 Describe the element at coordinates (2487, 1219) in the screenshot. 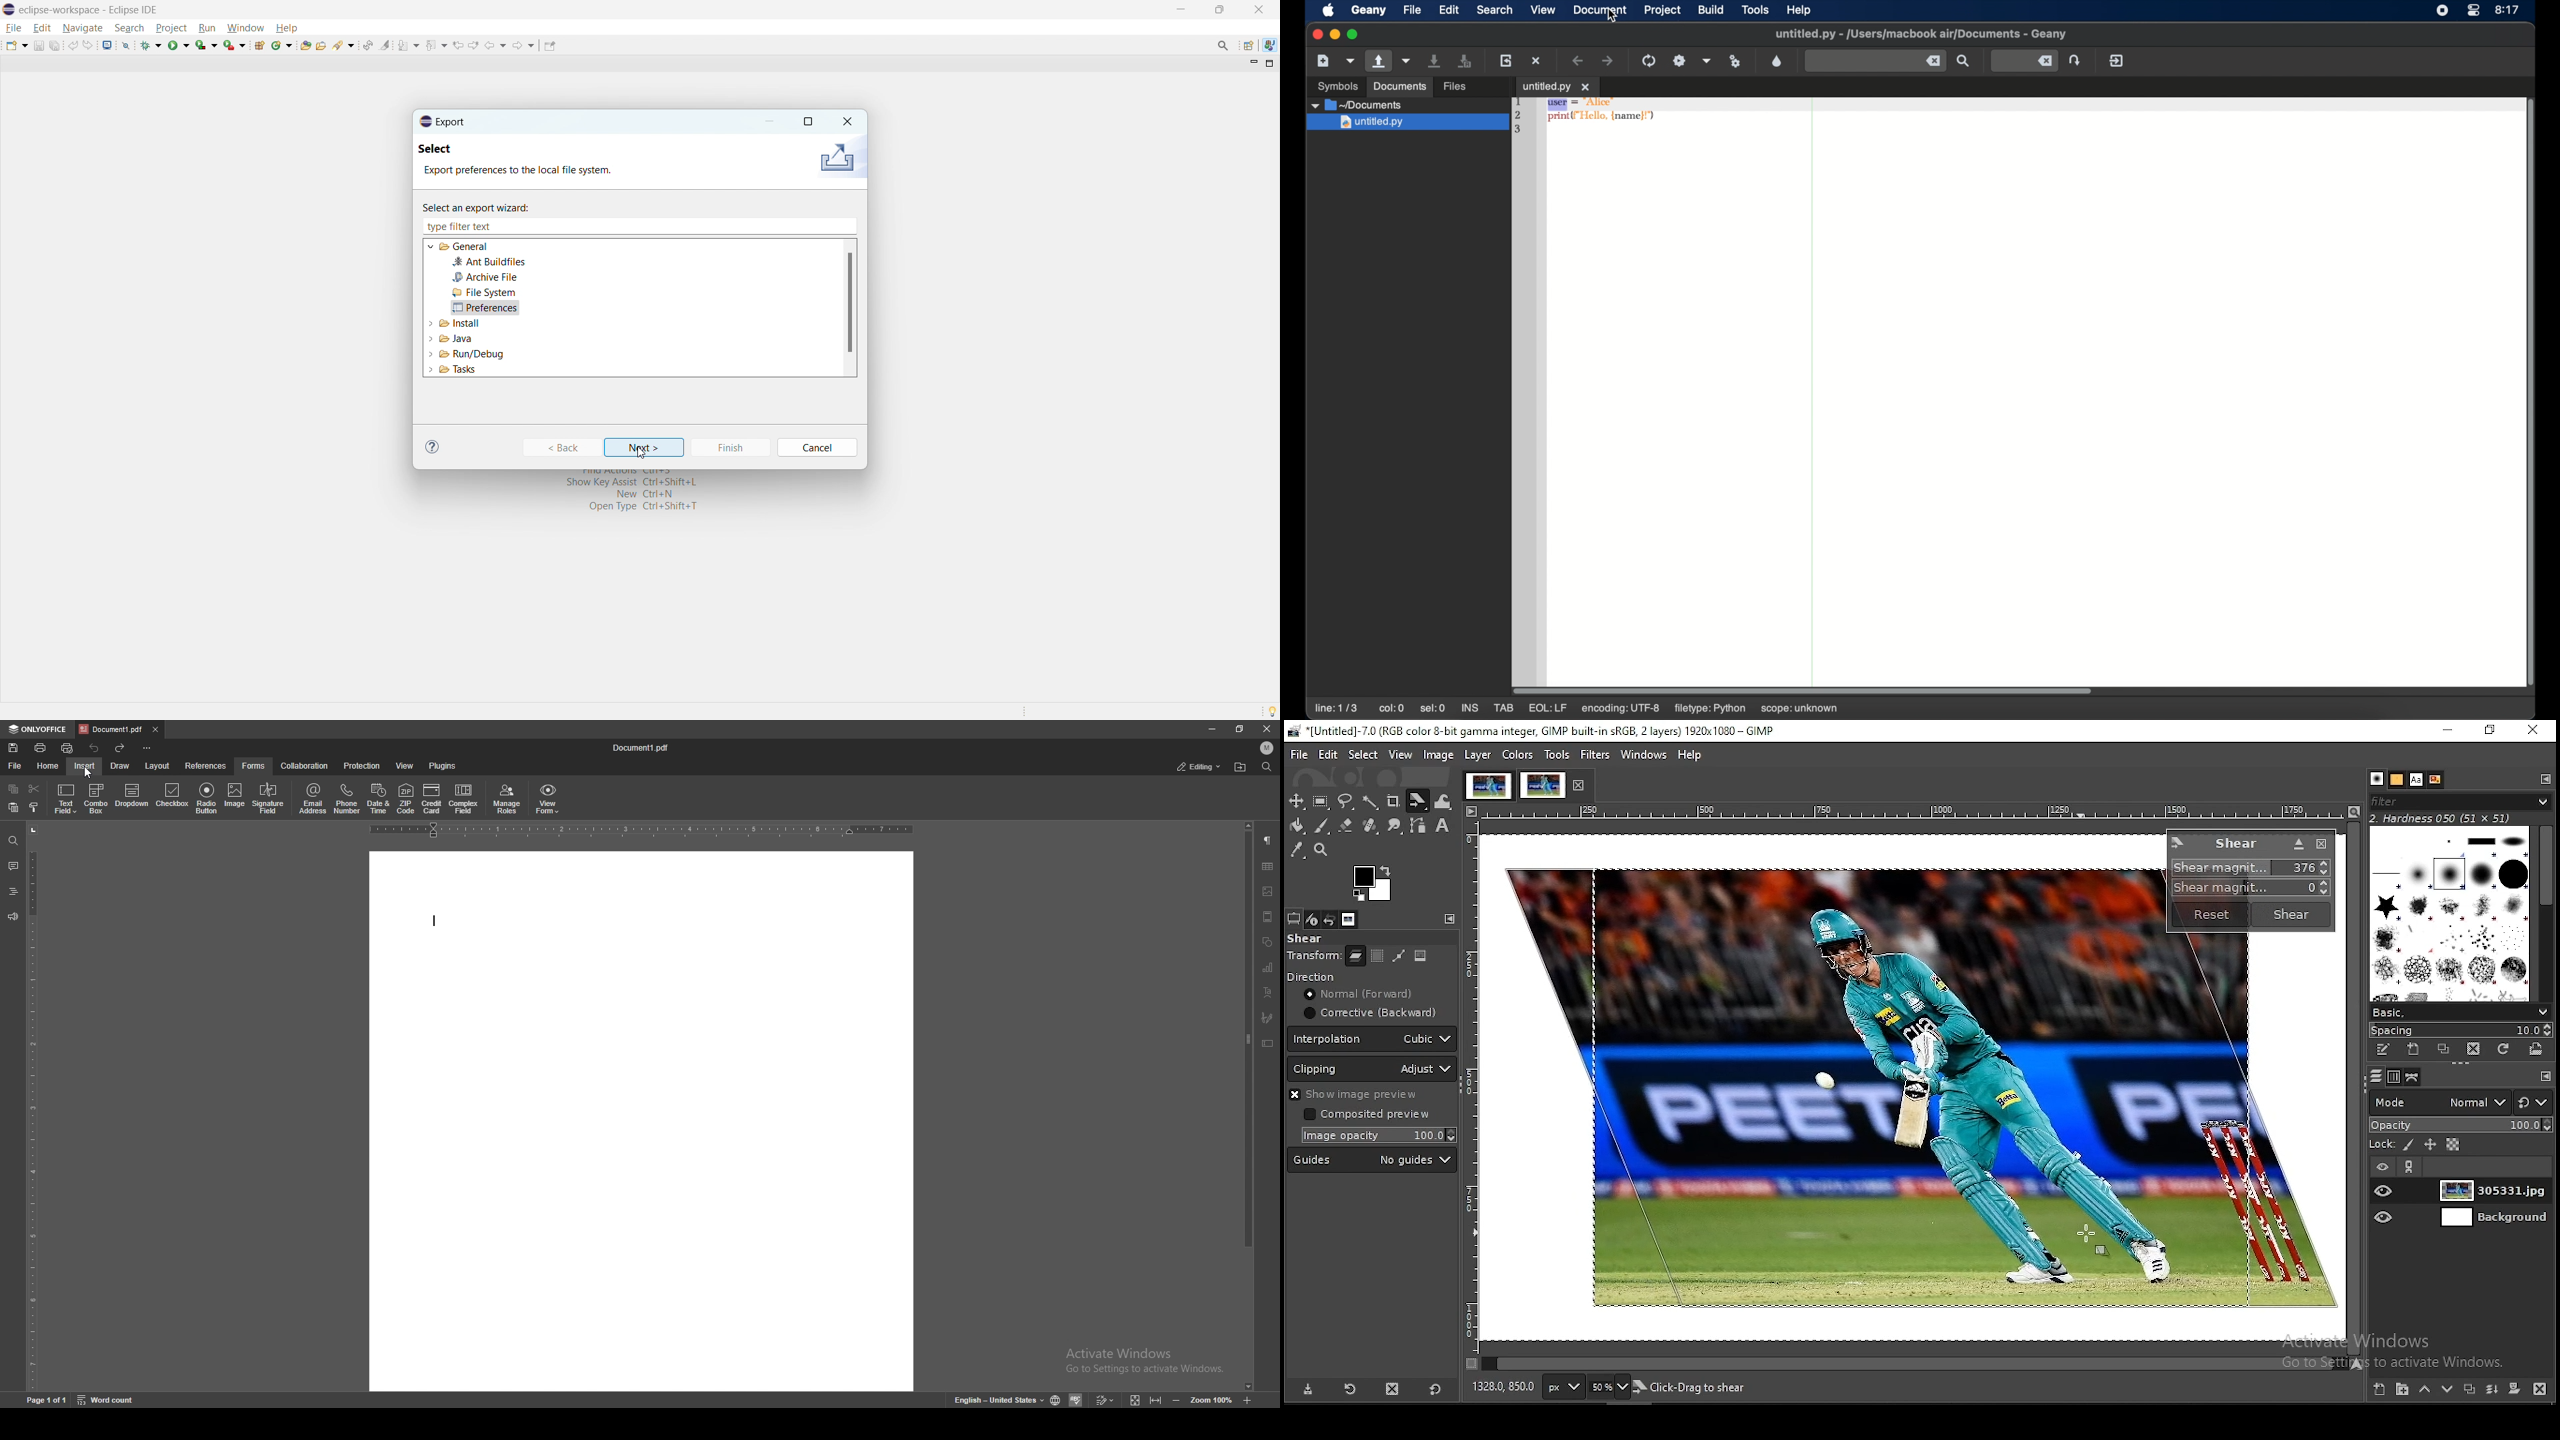

I see `layer 2` at that location.